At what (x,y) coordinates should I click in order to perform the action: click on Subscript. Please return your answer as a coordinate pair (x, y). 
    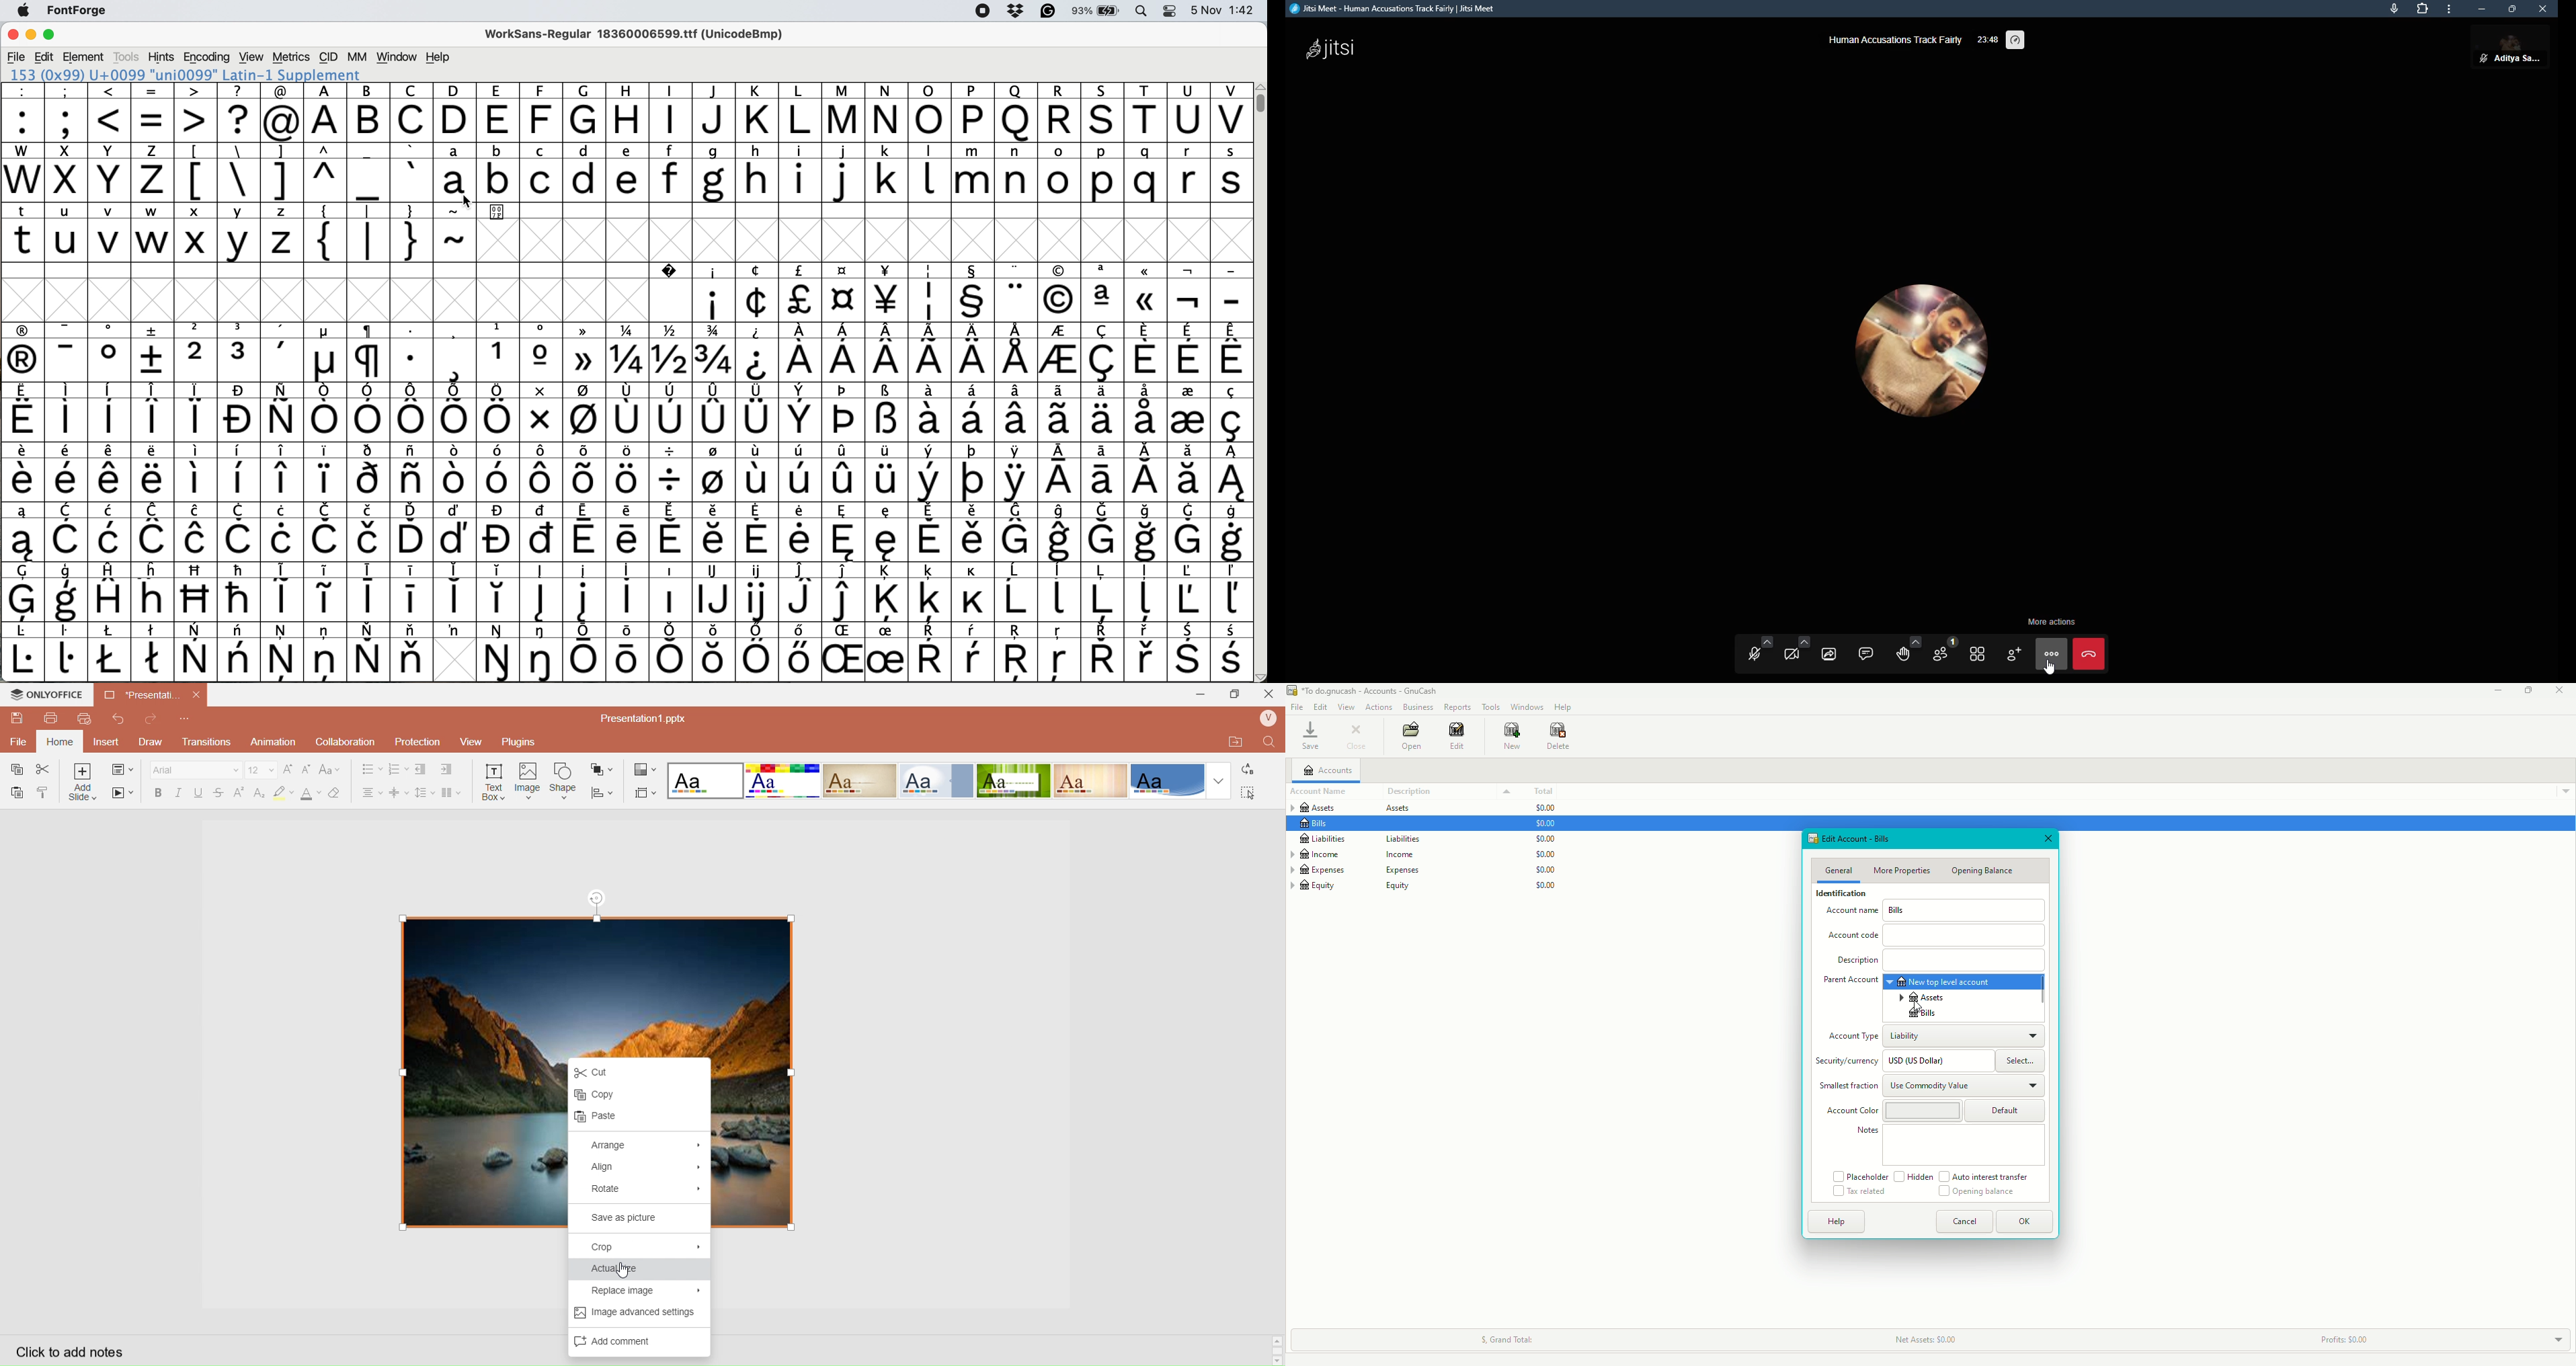
    Looking at the image, I should click on (260, 793).